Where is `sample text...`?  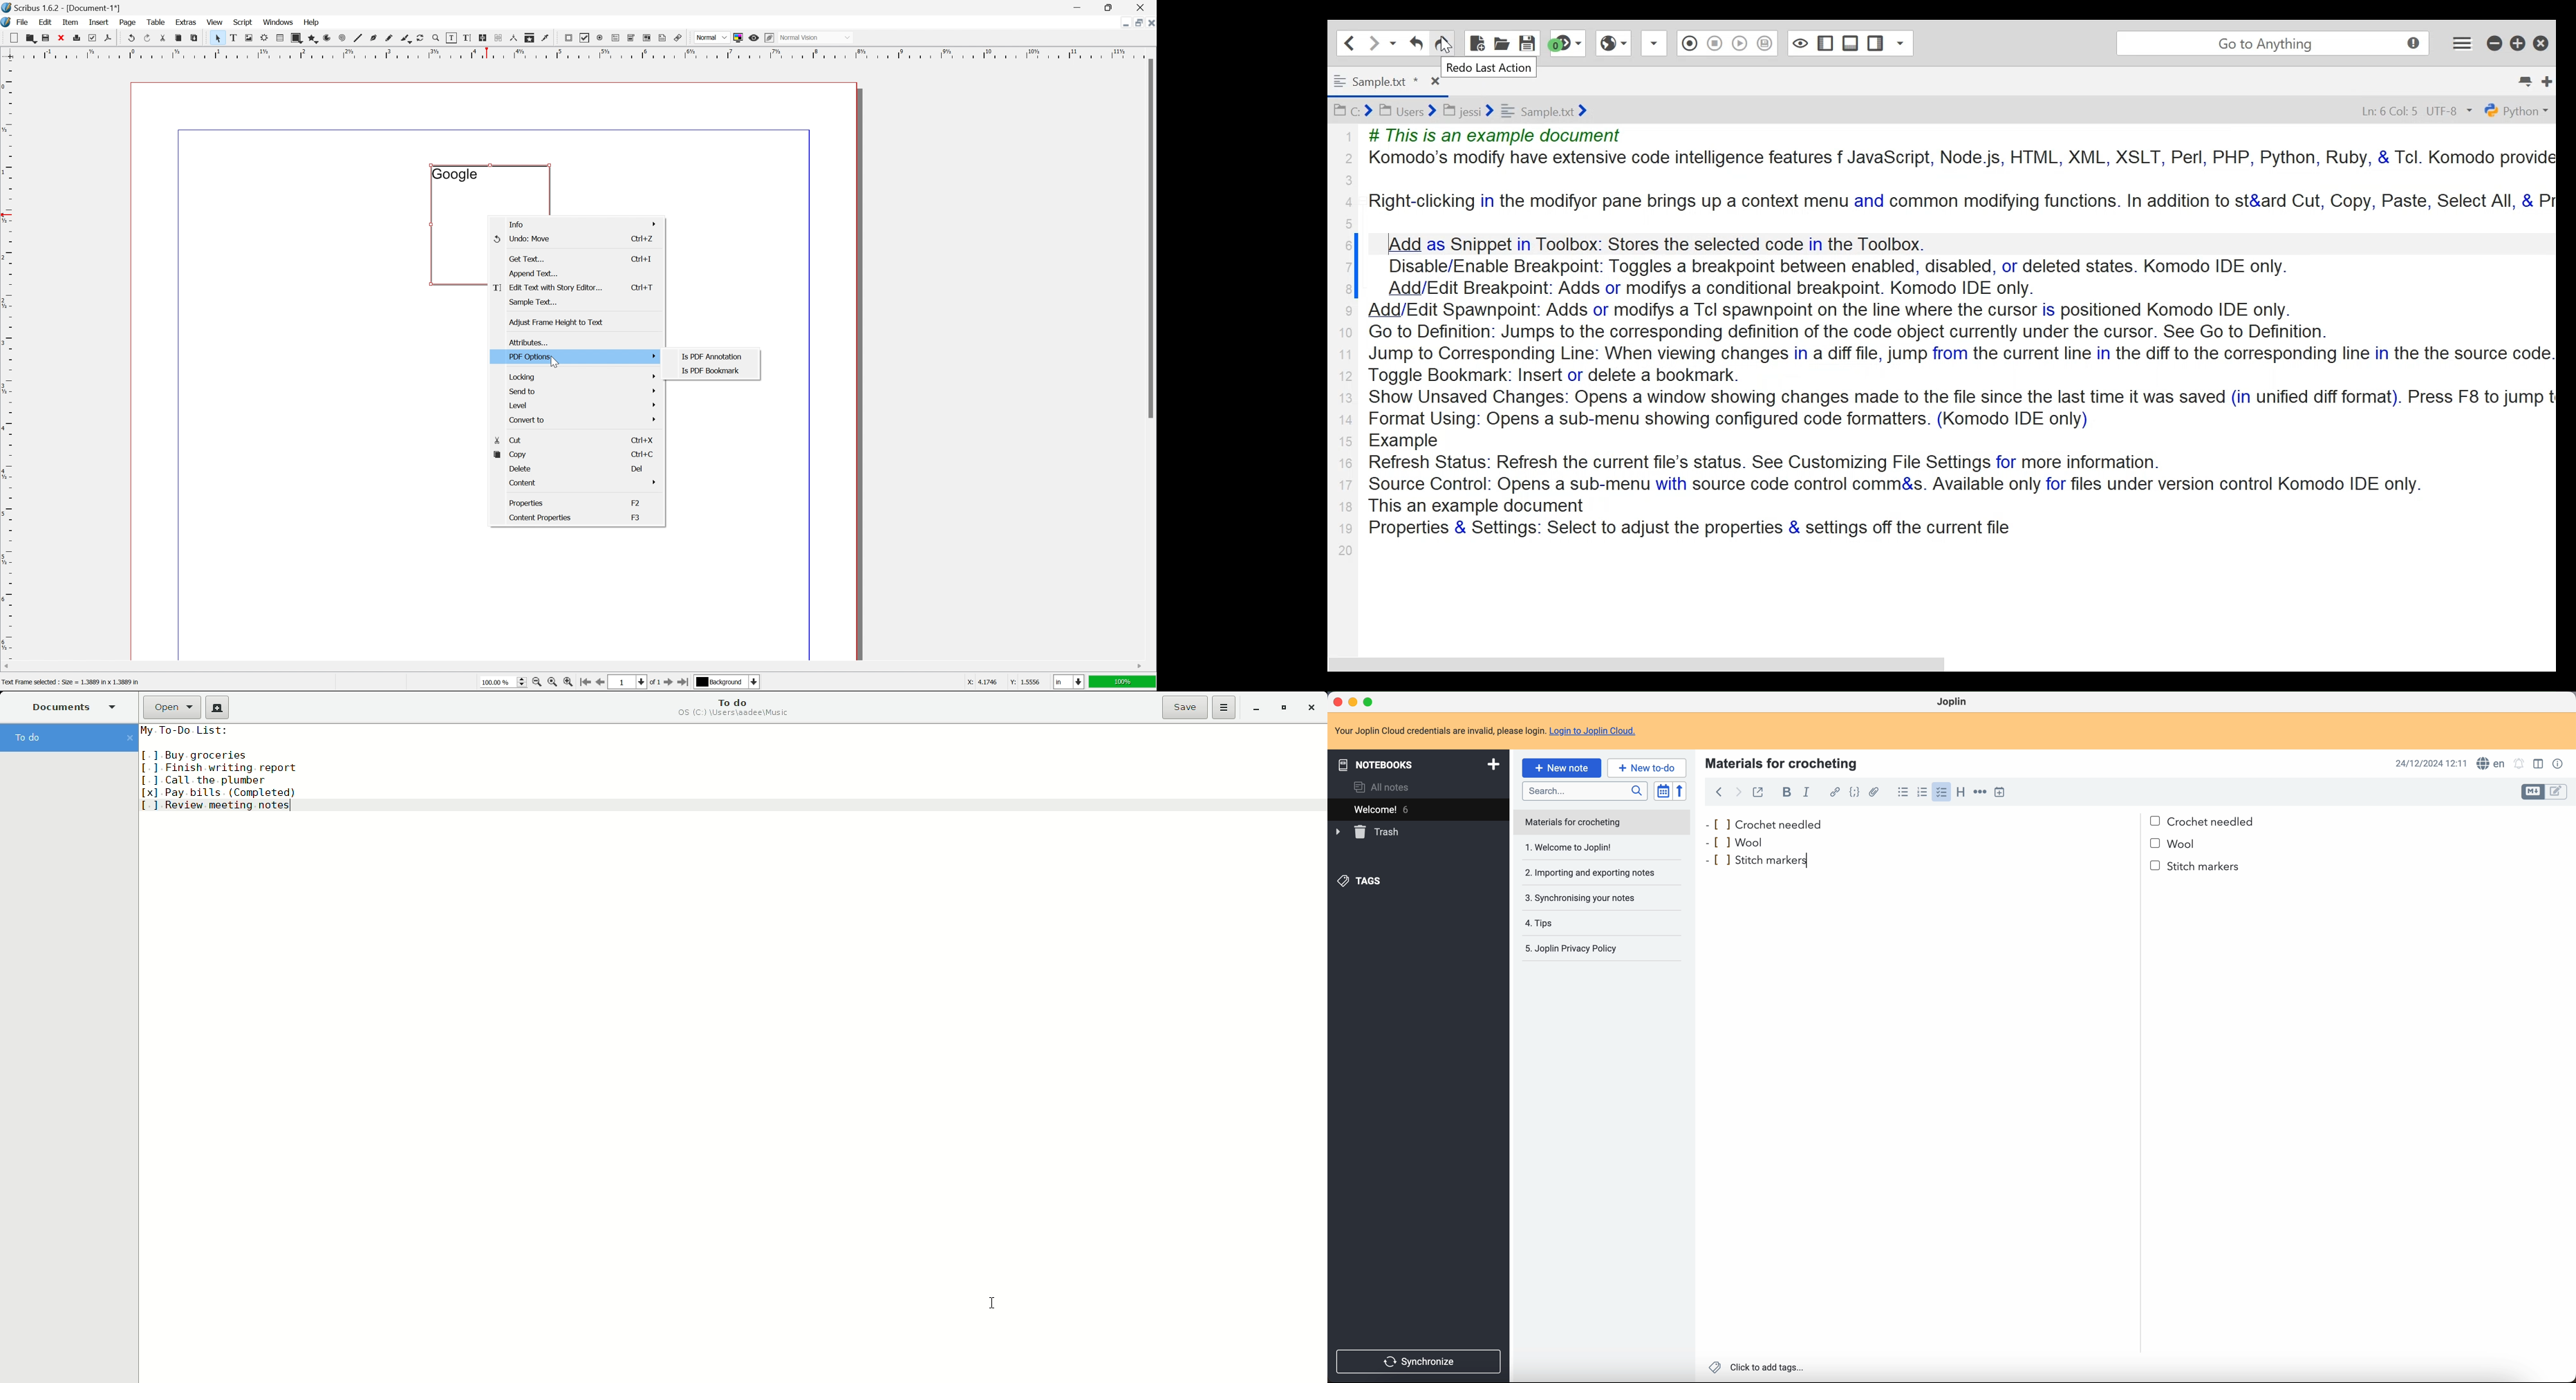
sample text... is located at coordinates (534, 302).